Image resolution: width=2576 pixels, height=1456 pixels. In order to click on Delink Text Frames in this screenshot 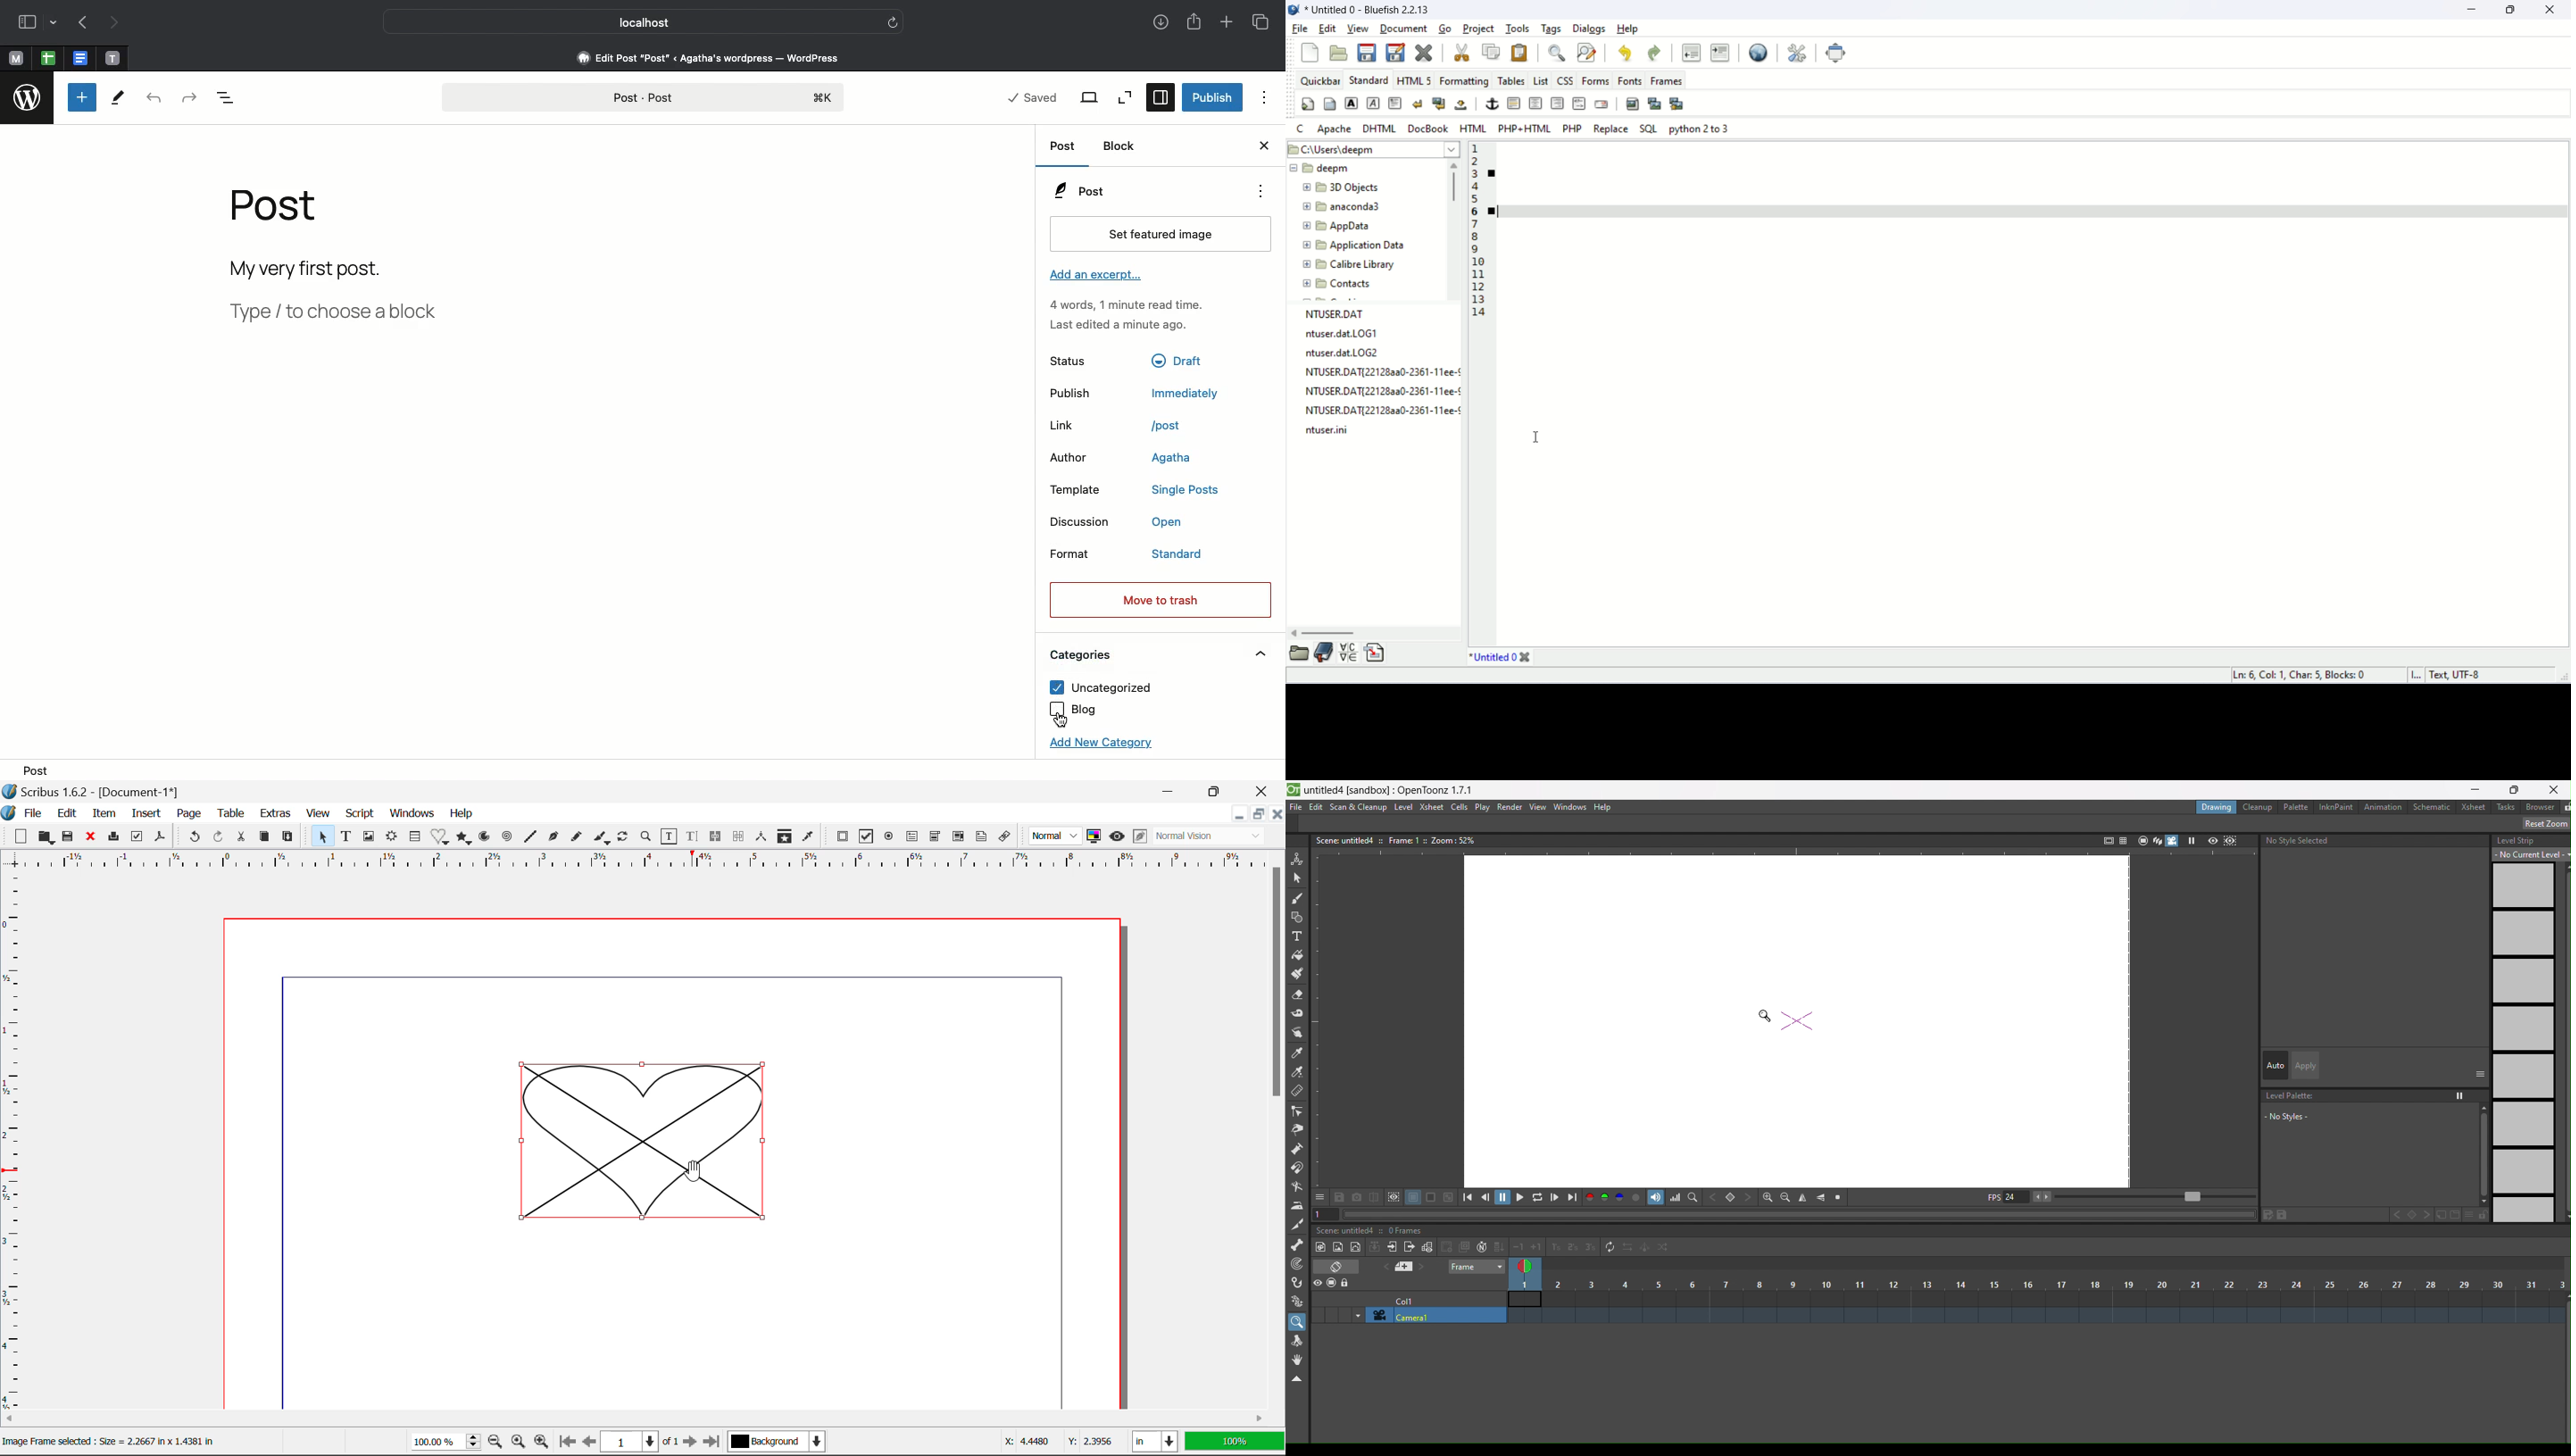, I will do `click(740, 836)`.